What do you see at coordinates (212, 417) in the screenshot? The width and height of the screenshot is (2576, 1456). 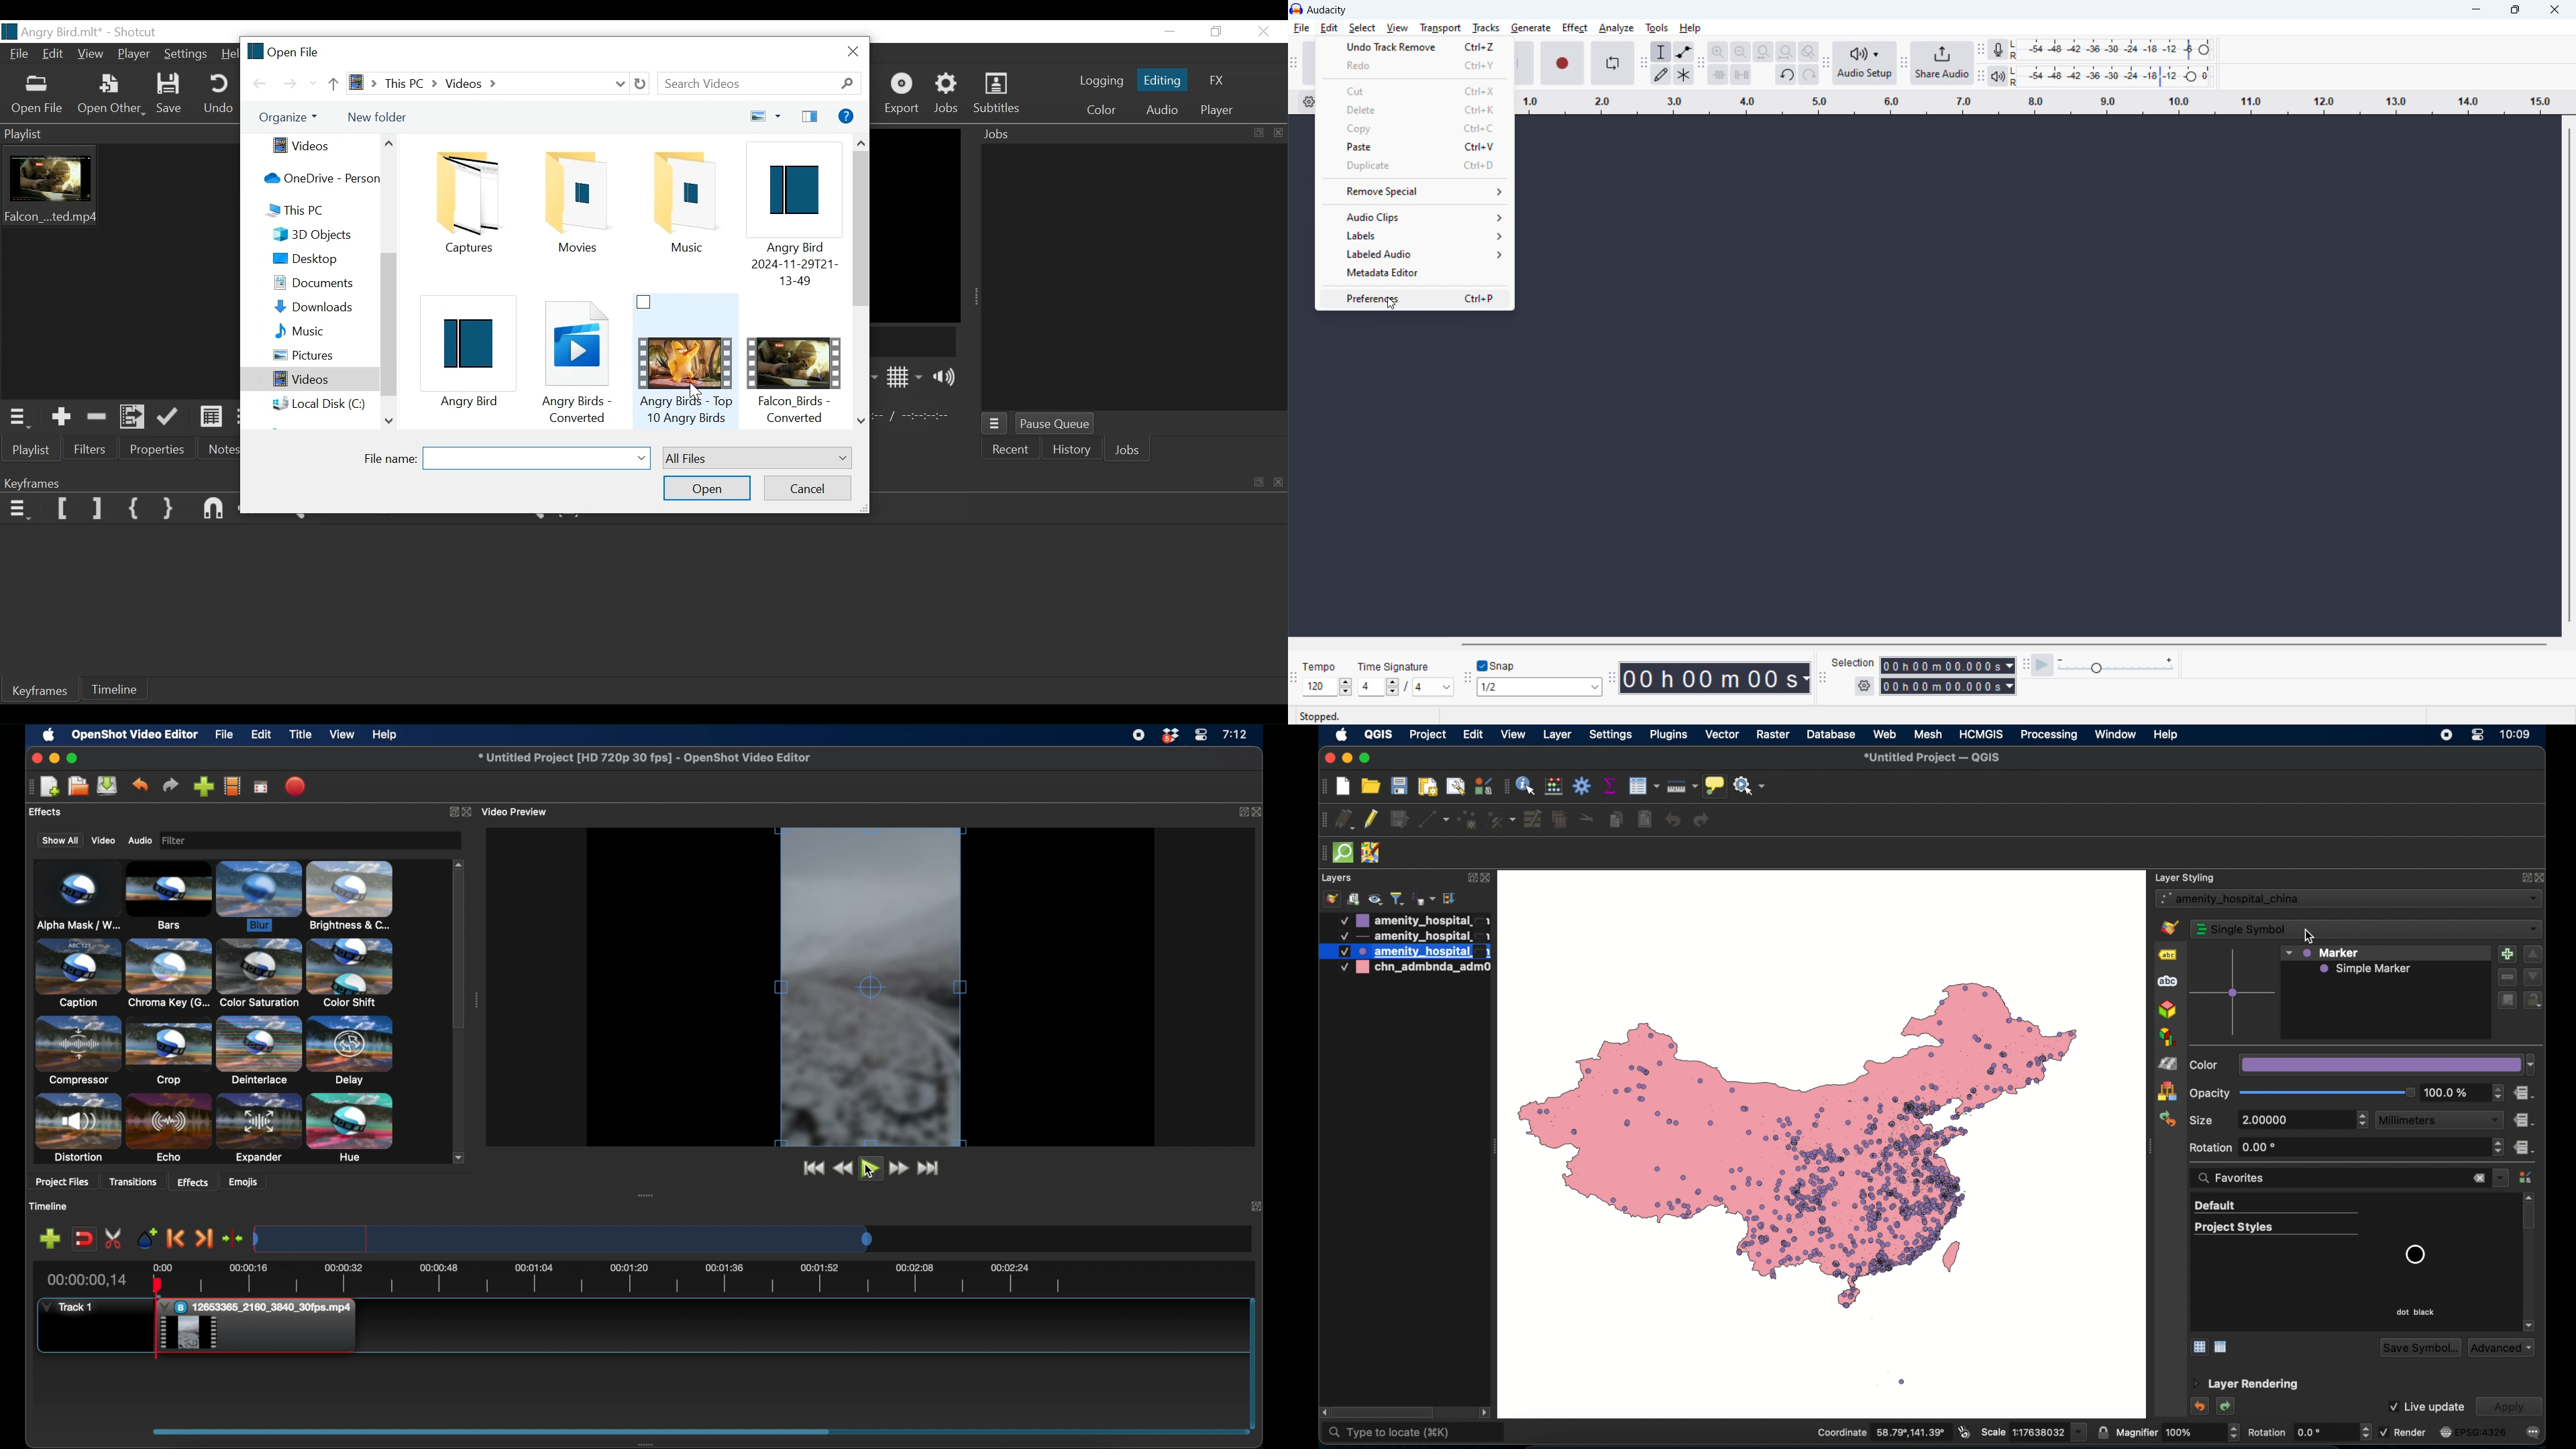 I see `View as detail` at bounding box center [212, 417].